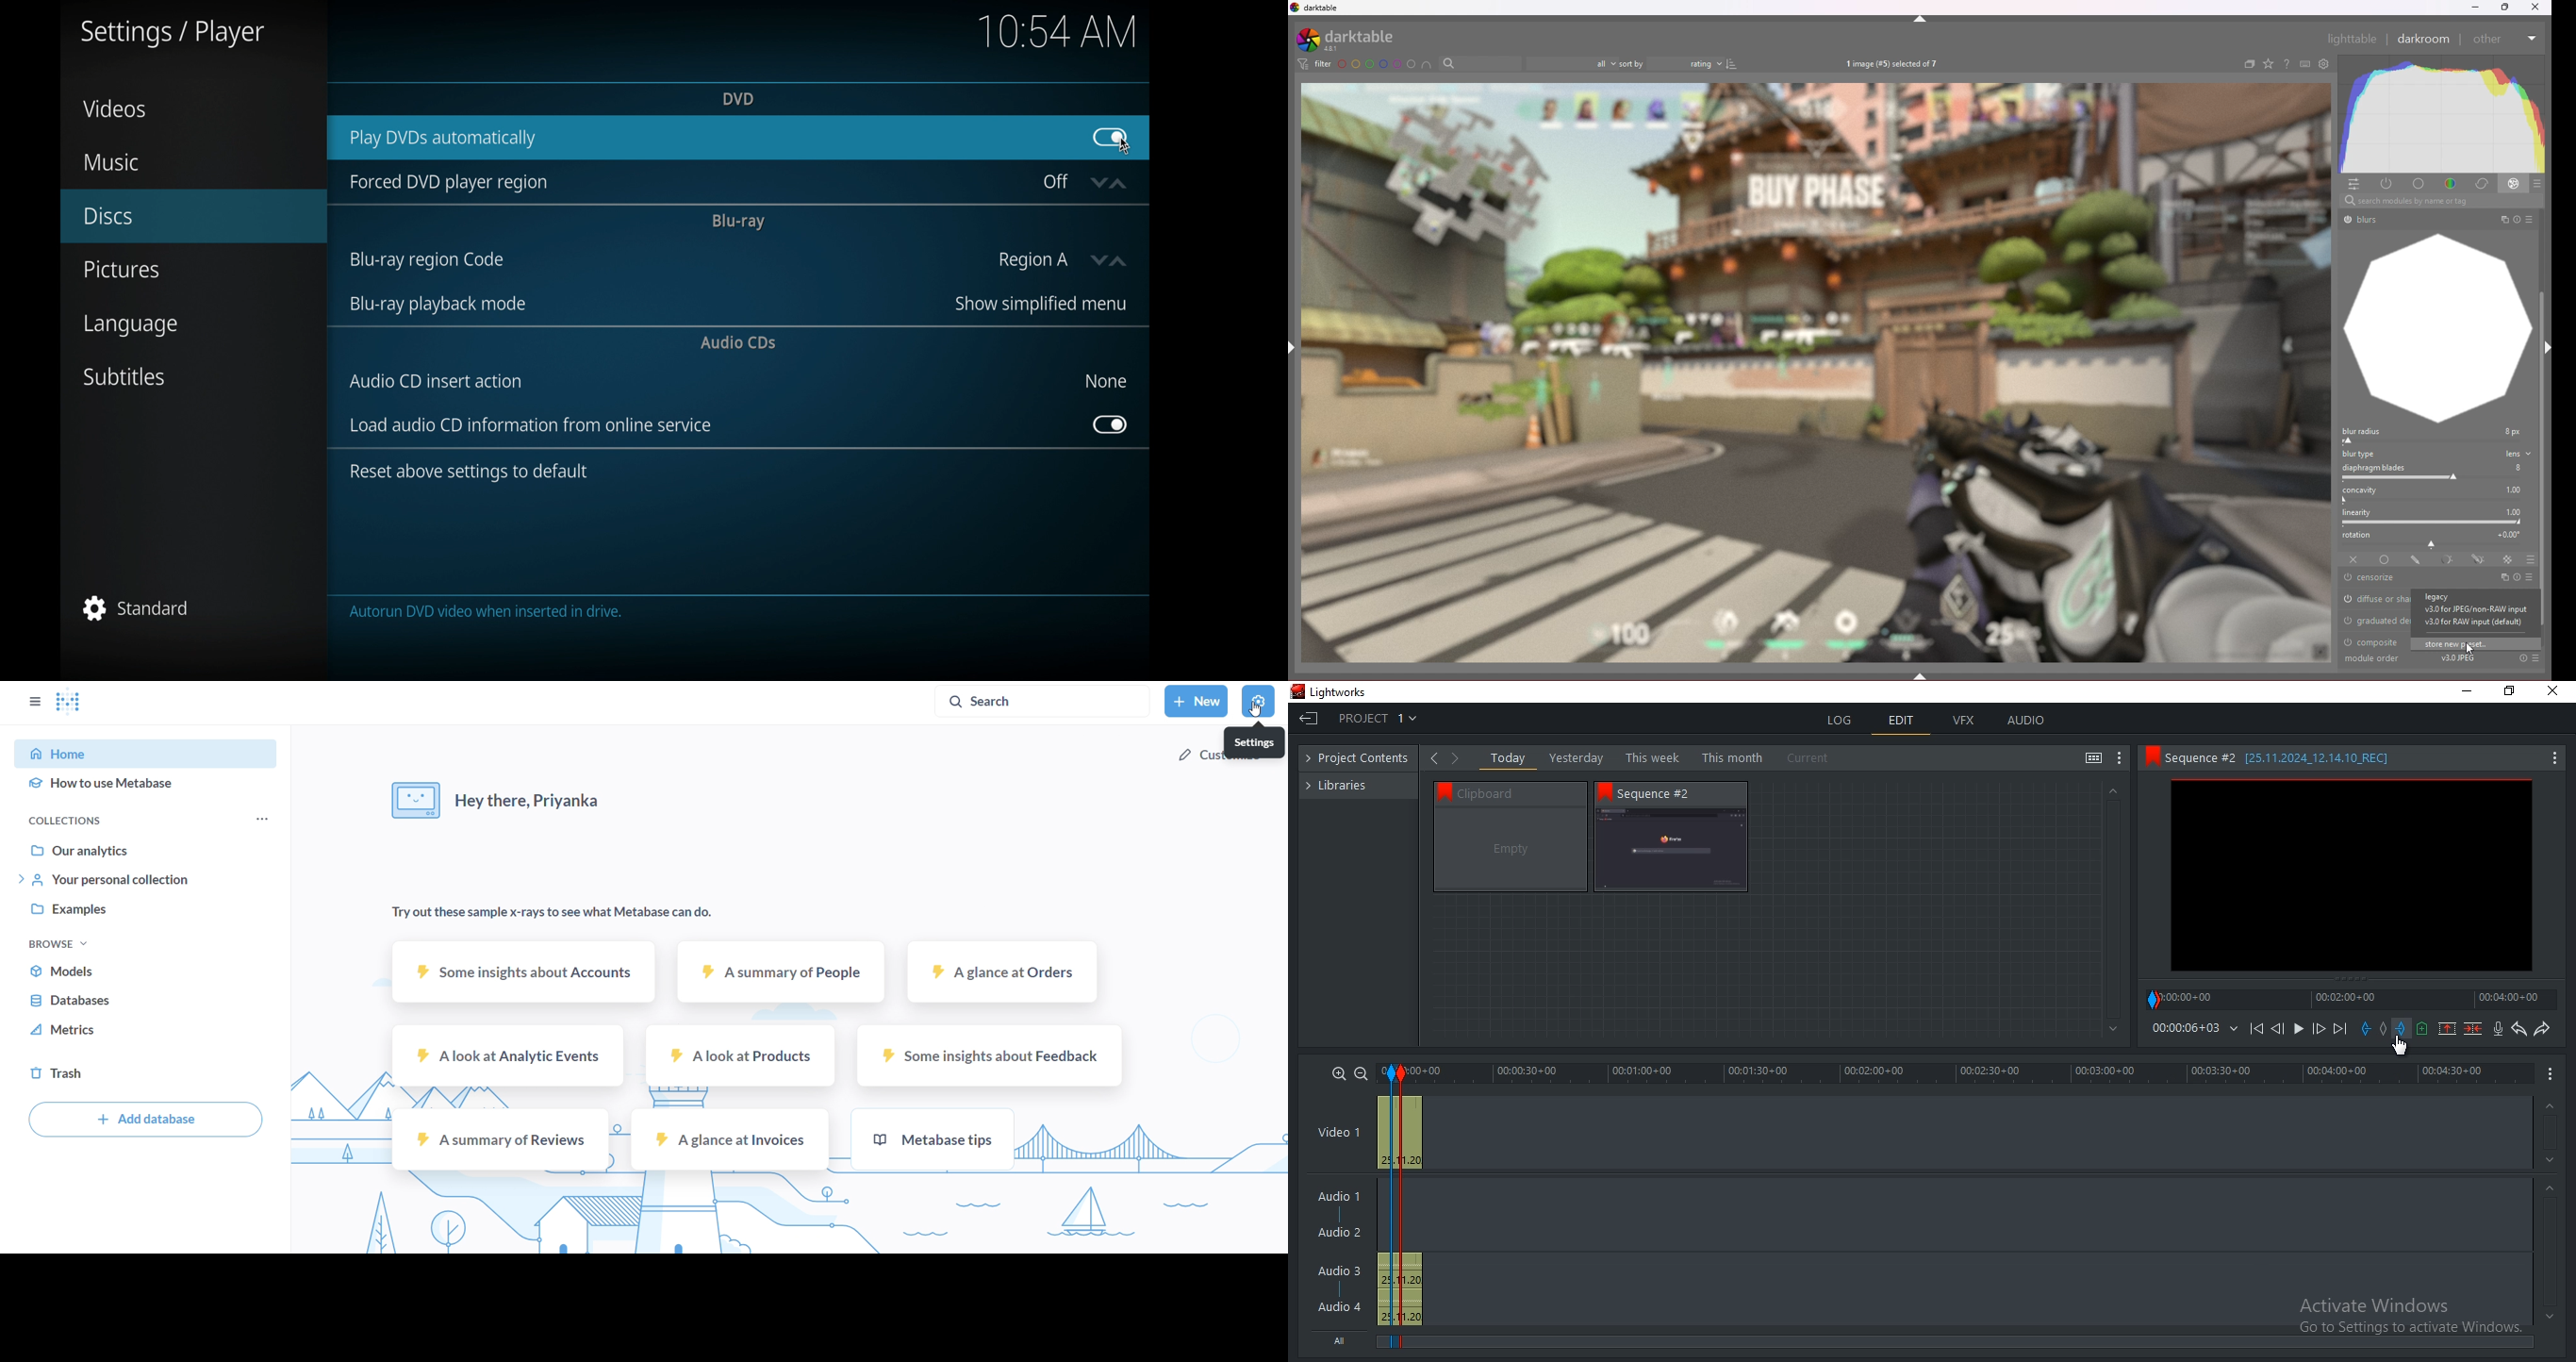 Image resolution: width=2576 pixels, height=1372 pixels. What do you see at coordinates (2270, 63) in the screenshot?
I see `change type of overlays` at bounding box center [2270, 63].